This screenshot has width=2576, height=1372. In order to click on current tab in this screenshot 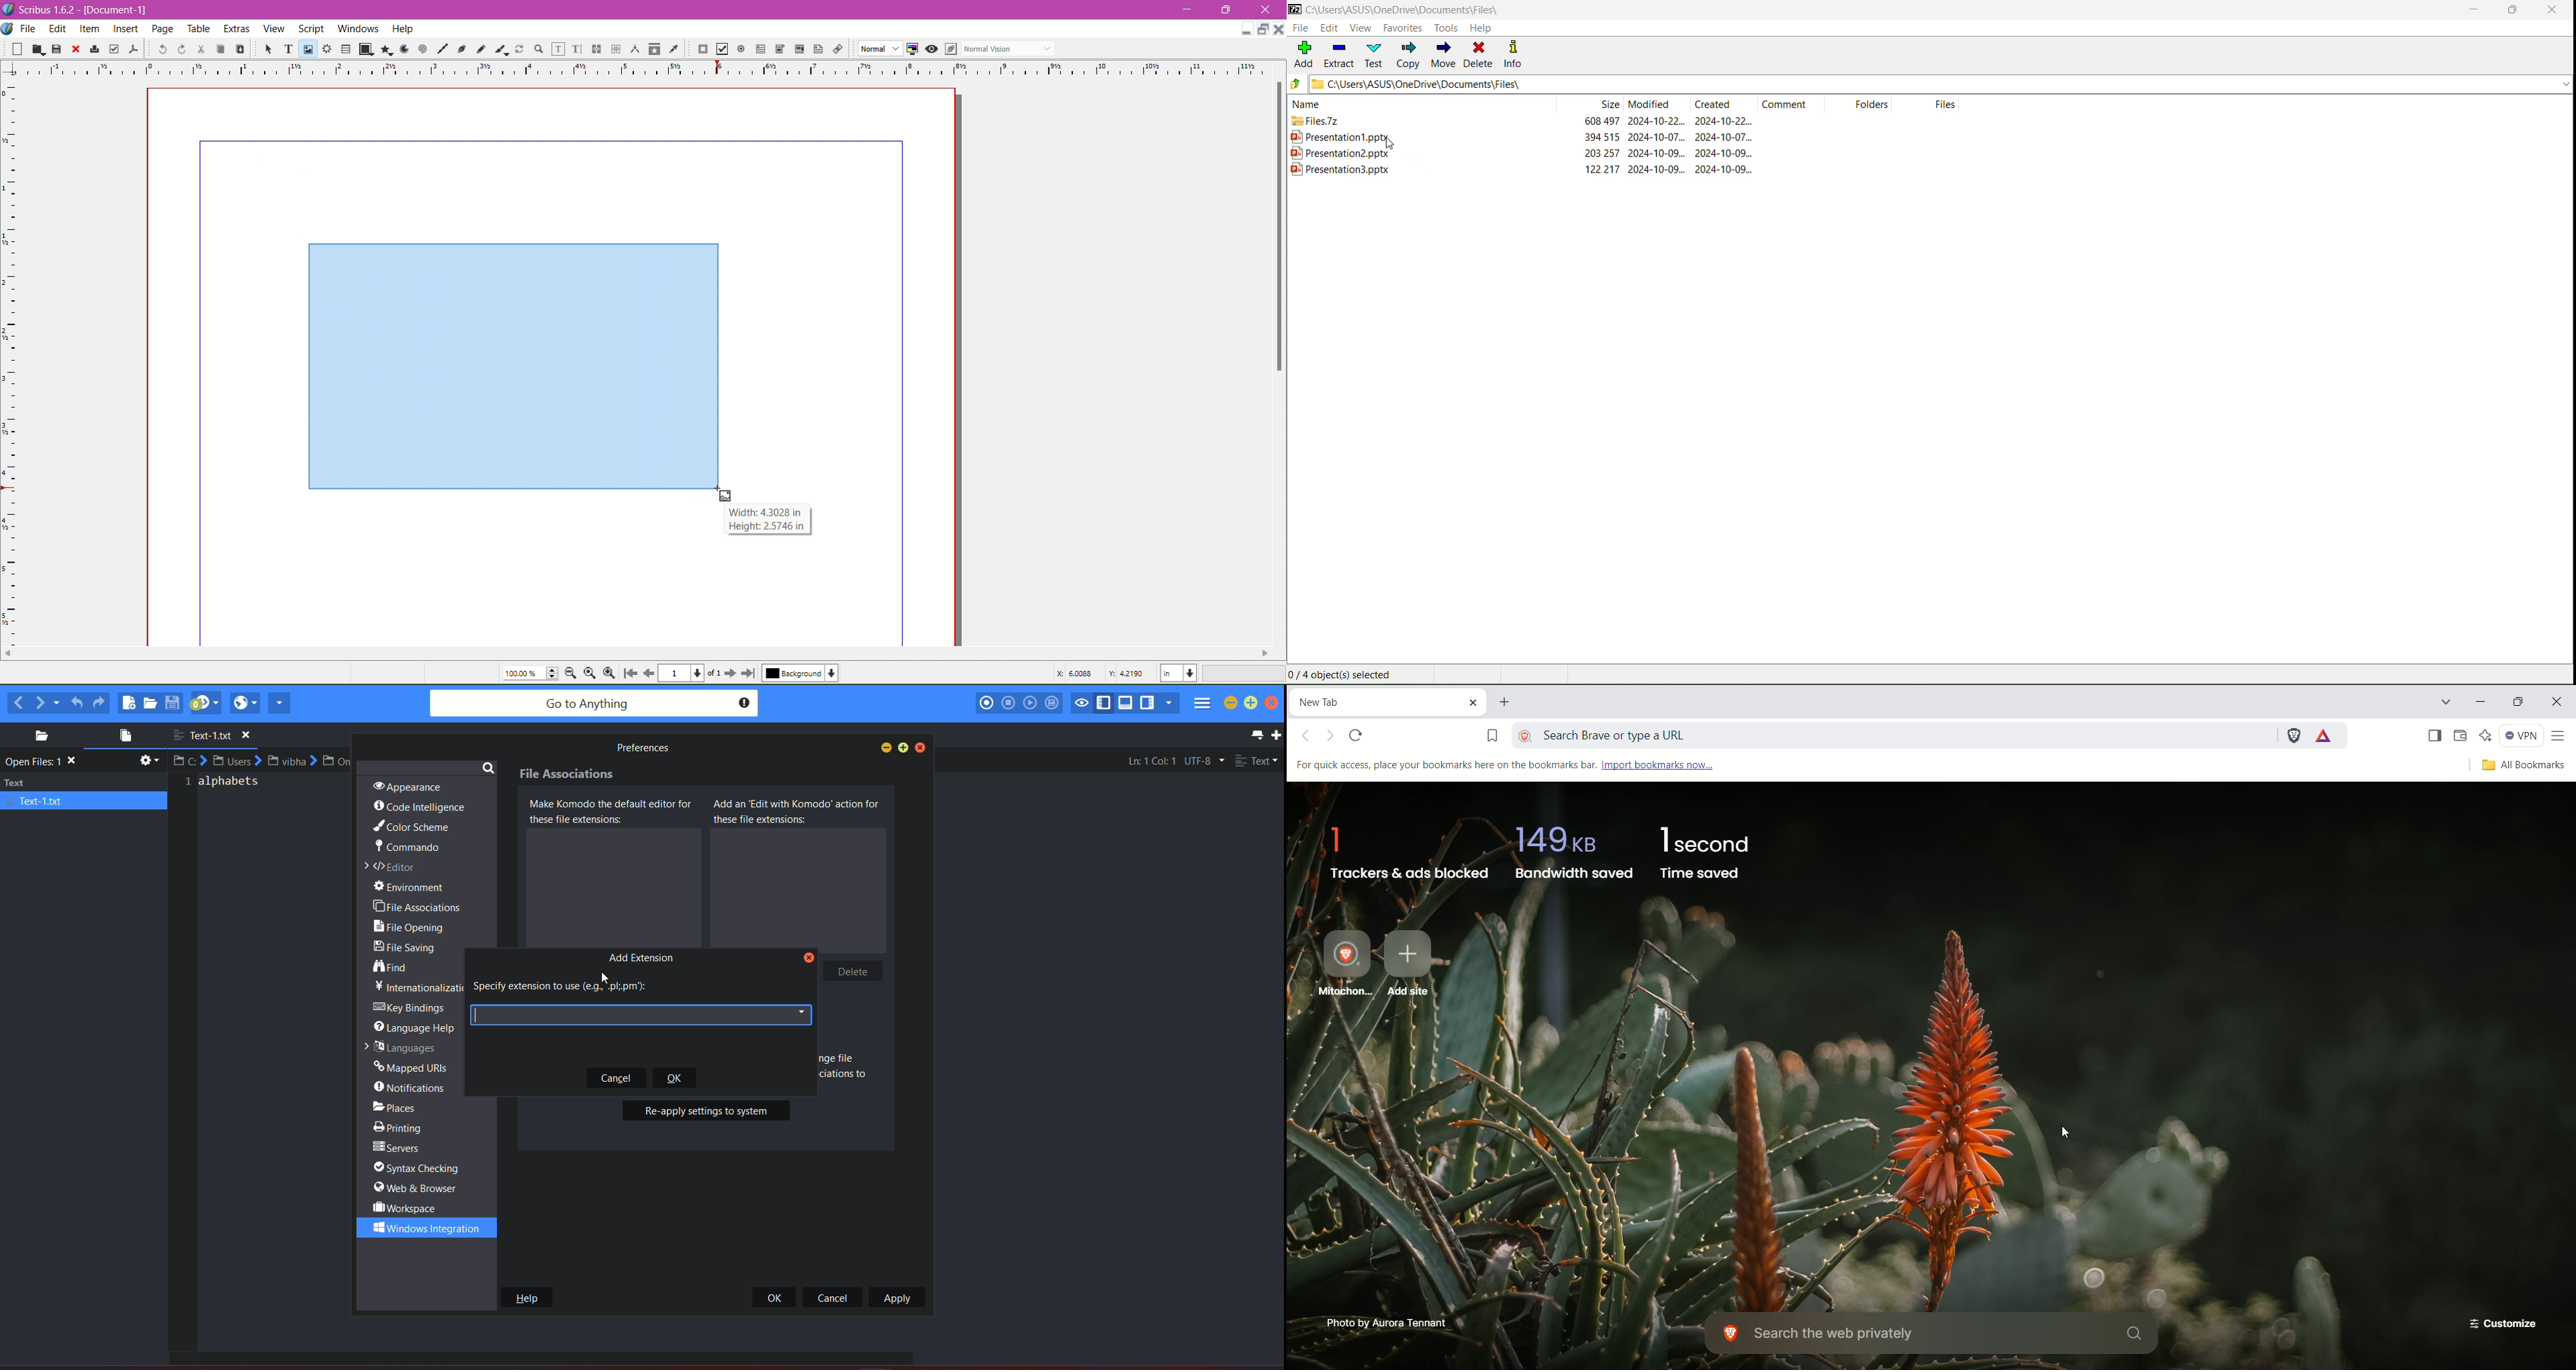, I will do `click(1377, 700)`.